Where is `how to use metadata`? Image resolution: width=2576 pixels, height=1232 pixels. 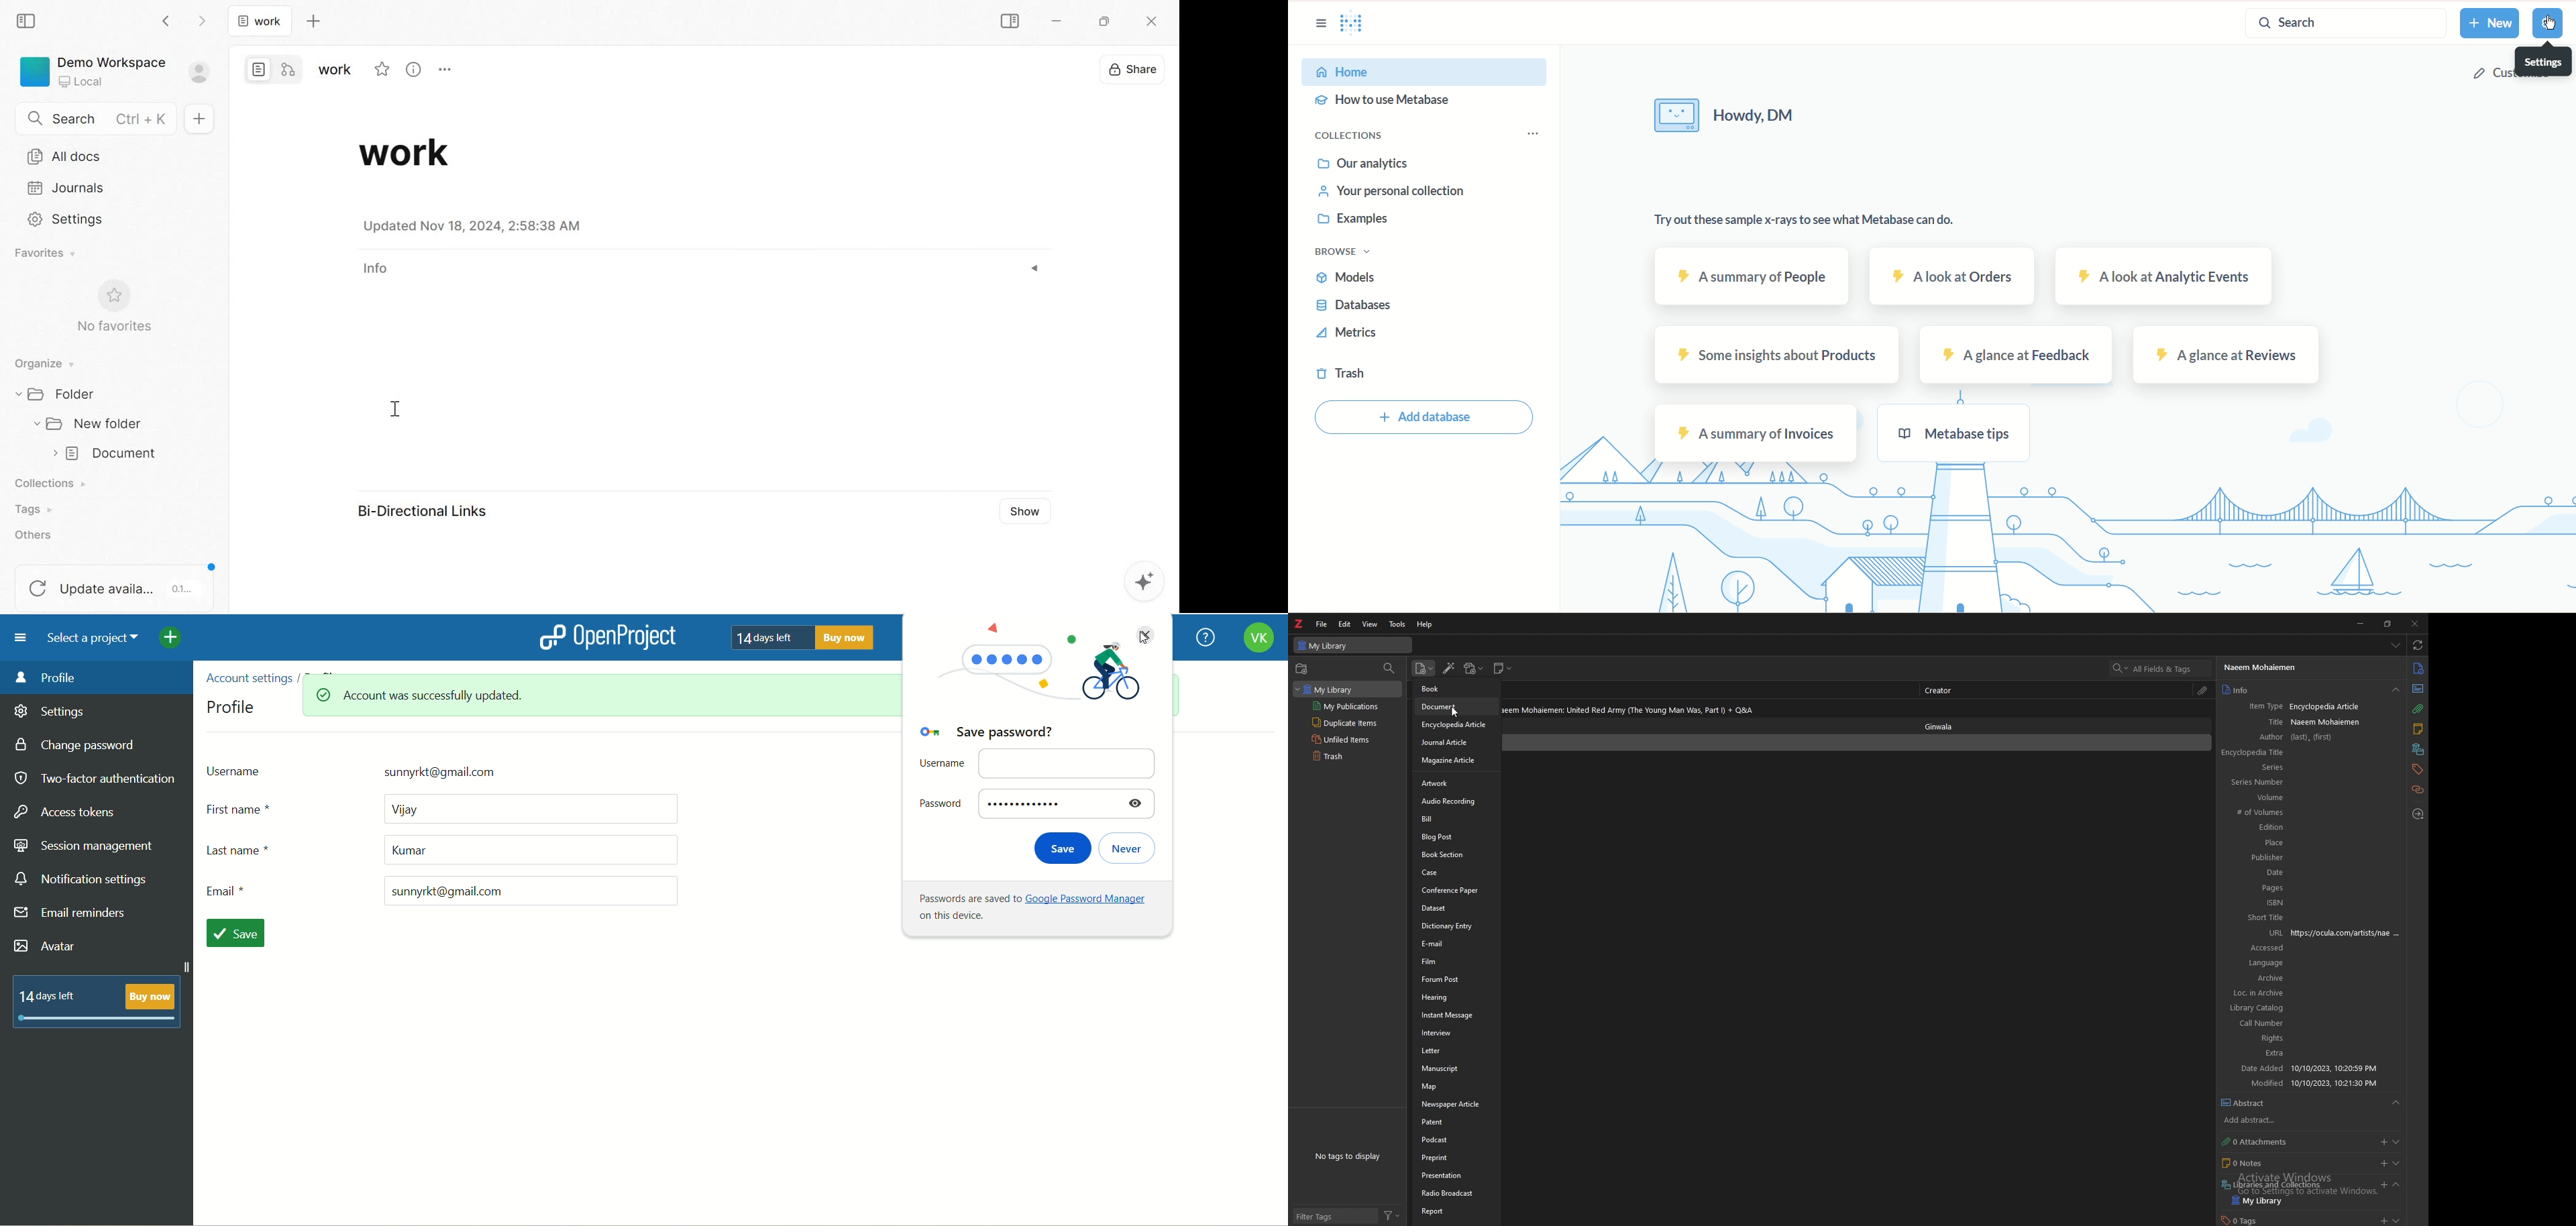 how to use metadata is located at coordinates (1385, 101).